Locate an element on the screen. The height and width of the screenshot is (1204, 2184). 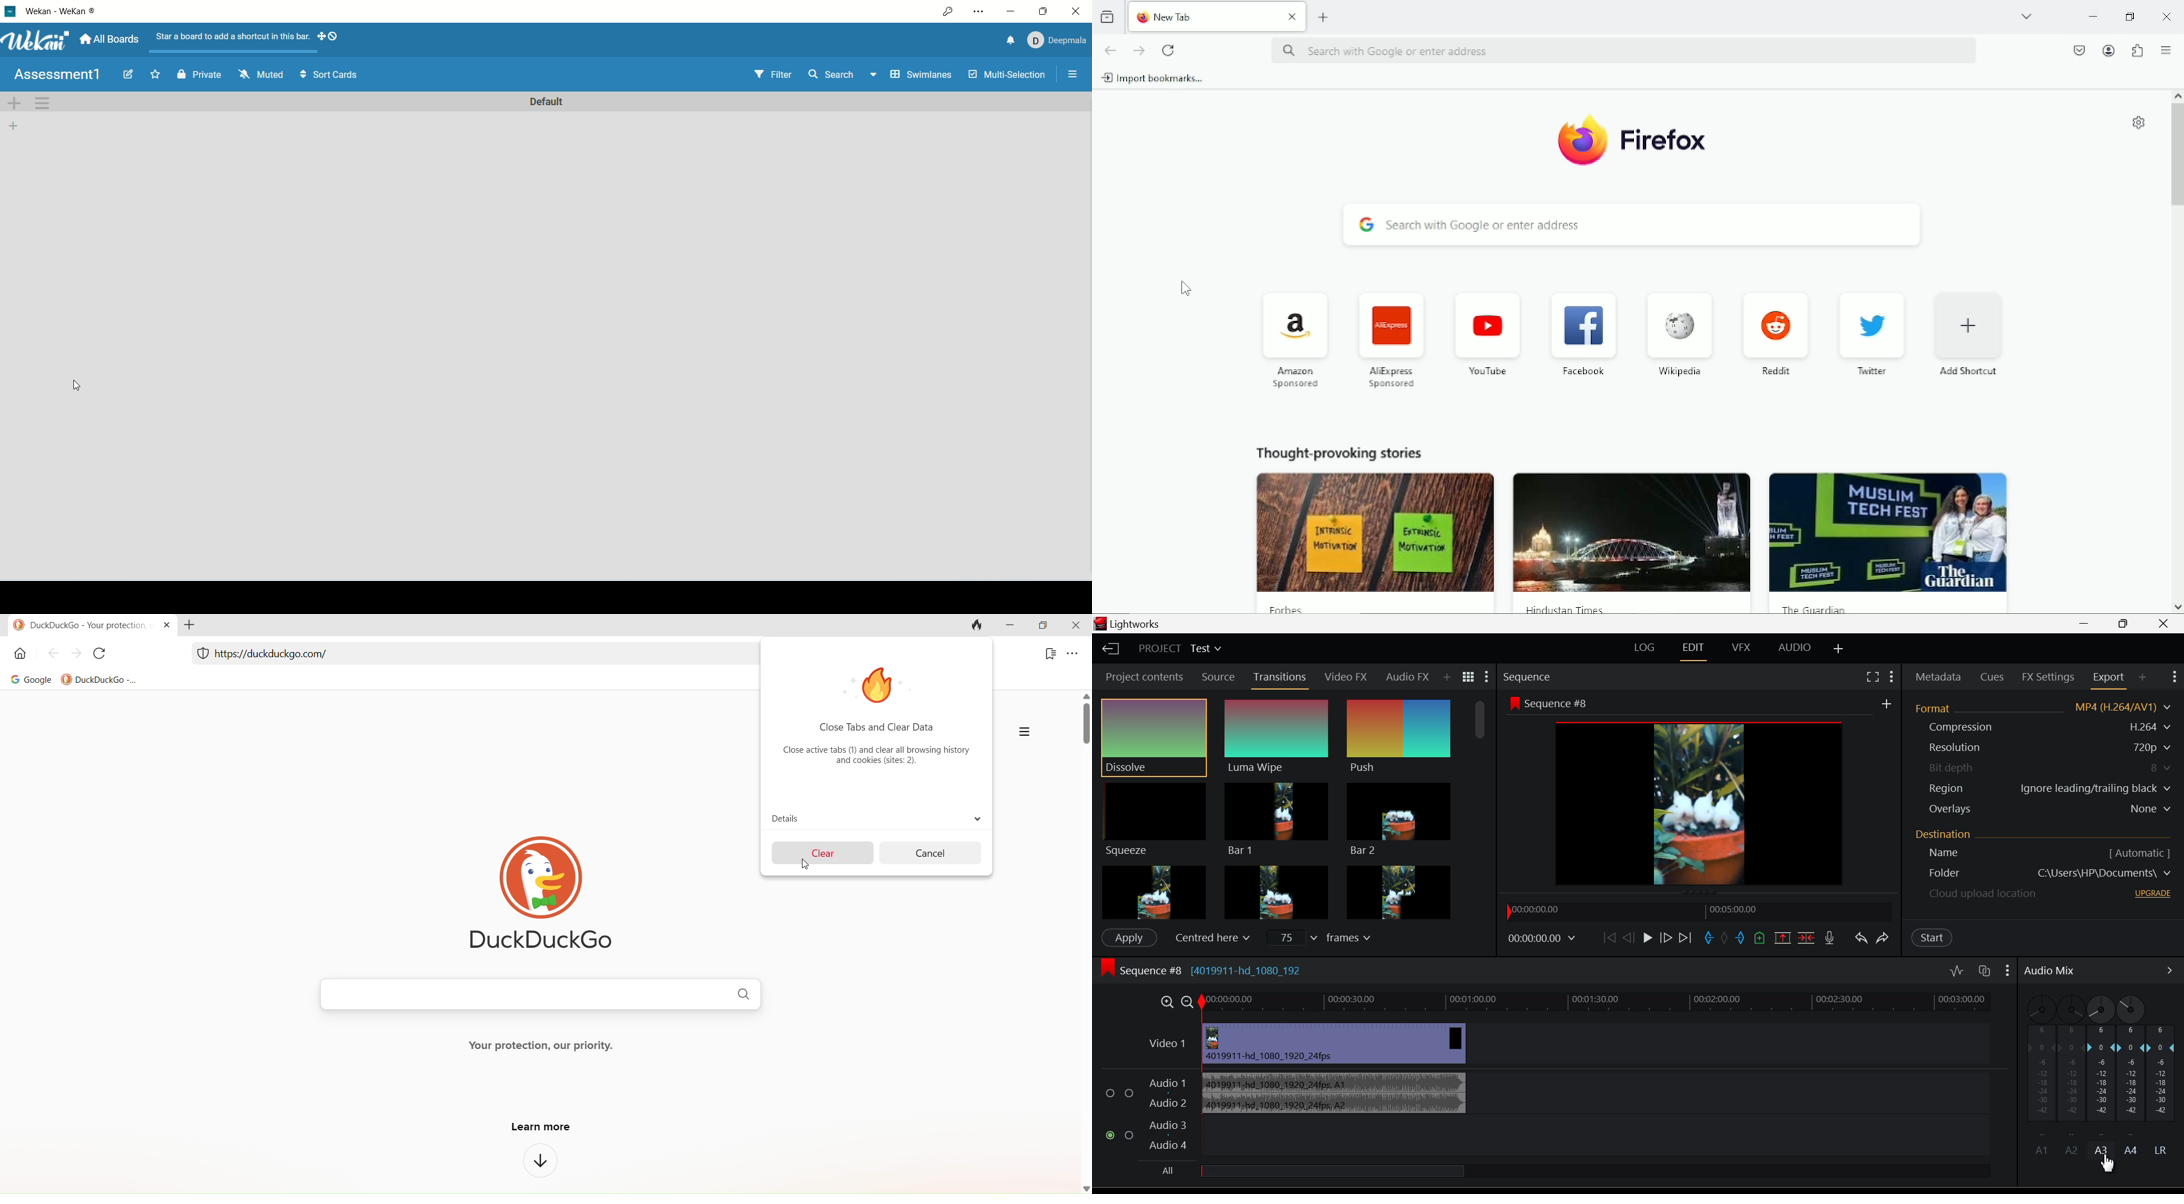
Video FX is located at coordinates (1345, 679).